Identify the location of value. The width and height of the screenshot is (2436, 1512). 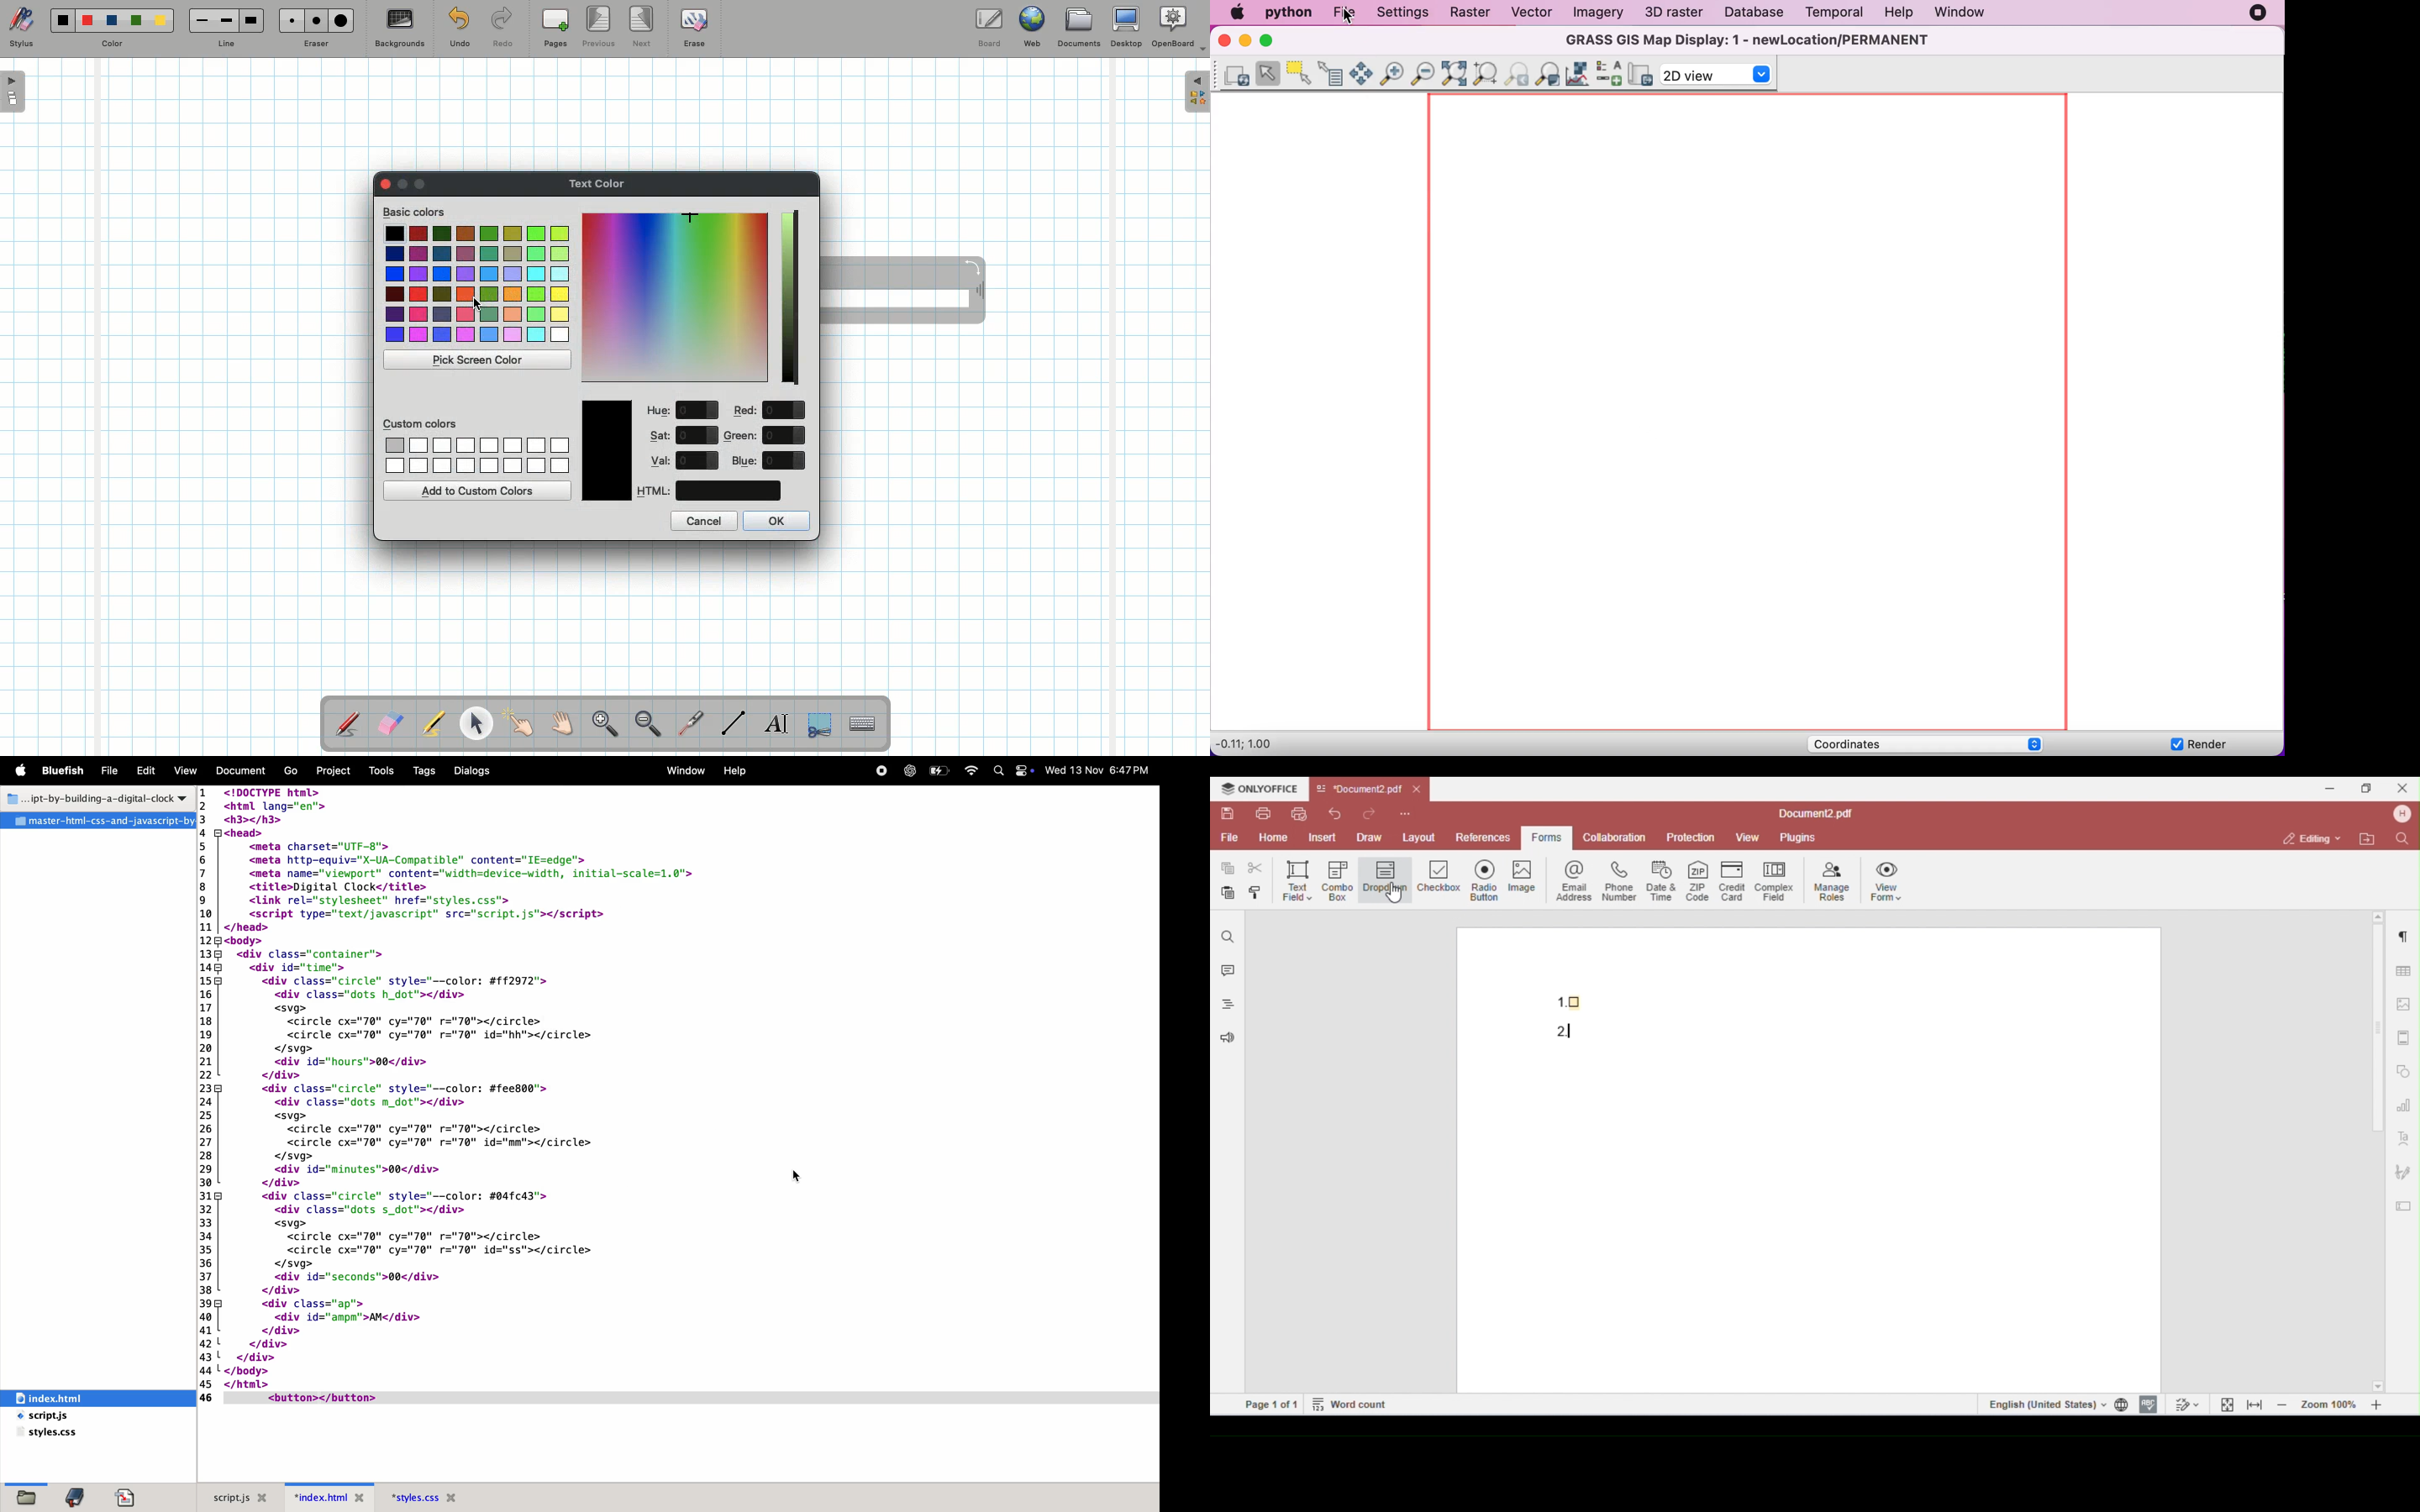
(785, 435).